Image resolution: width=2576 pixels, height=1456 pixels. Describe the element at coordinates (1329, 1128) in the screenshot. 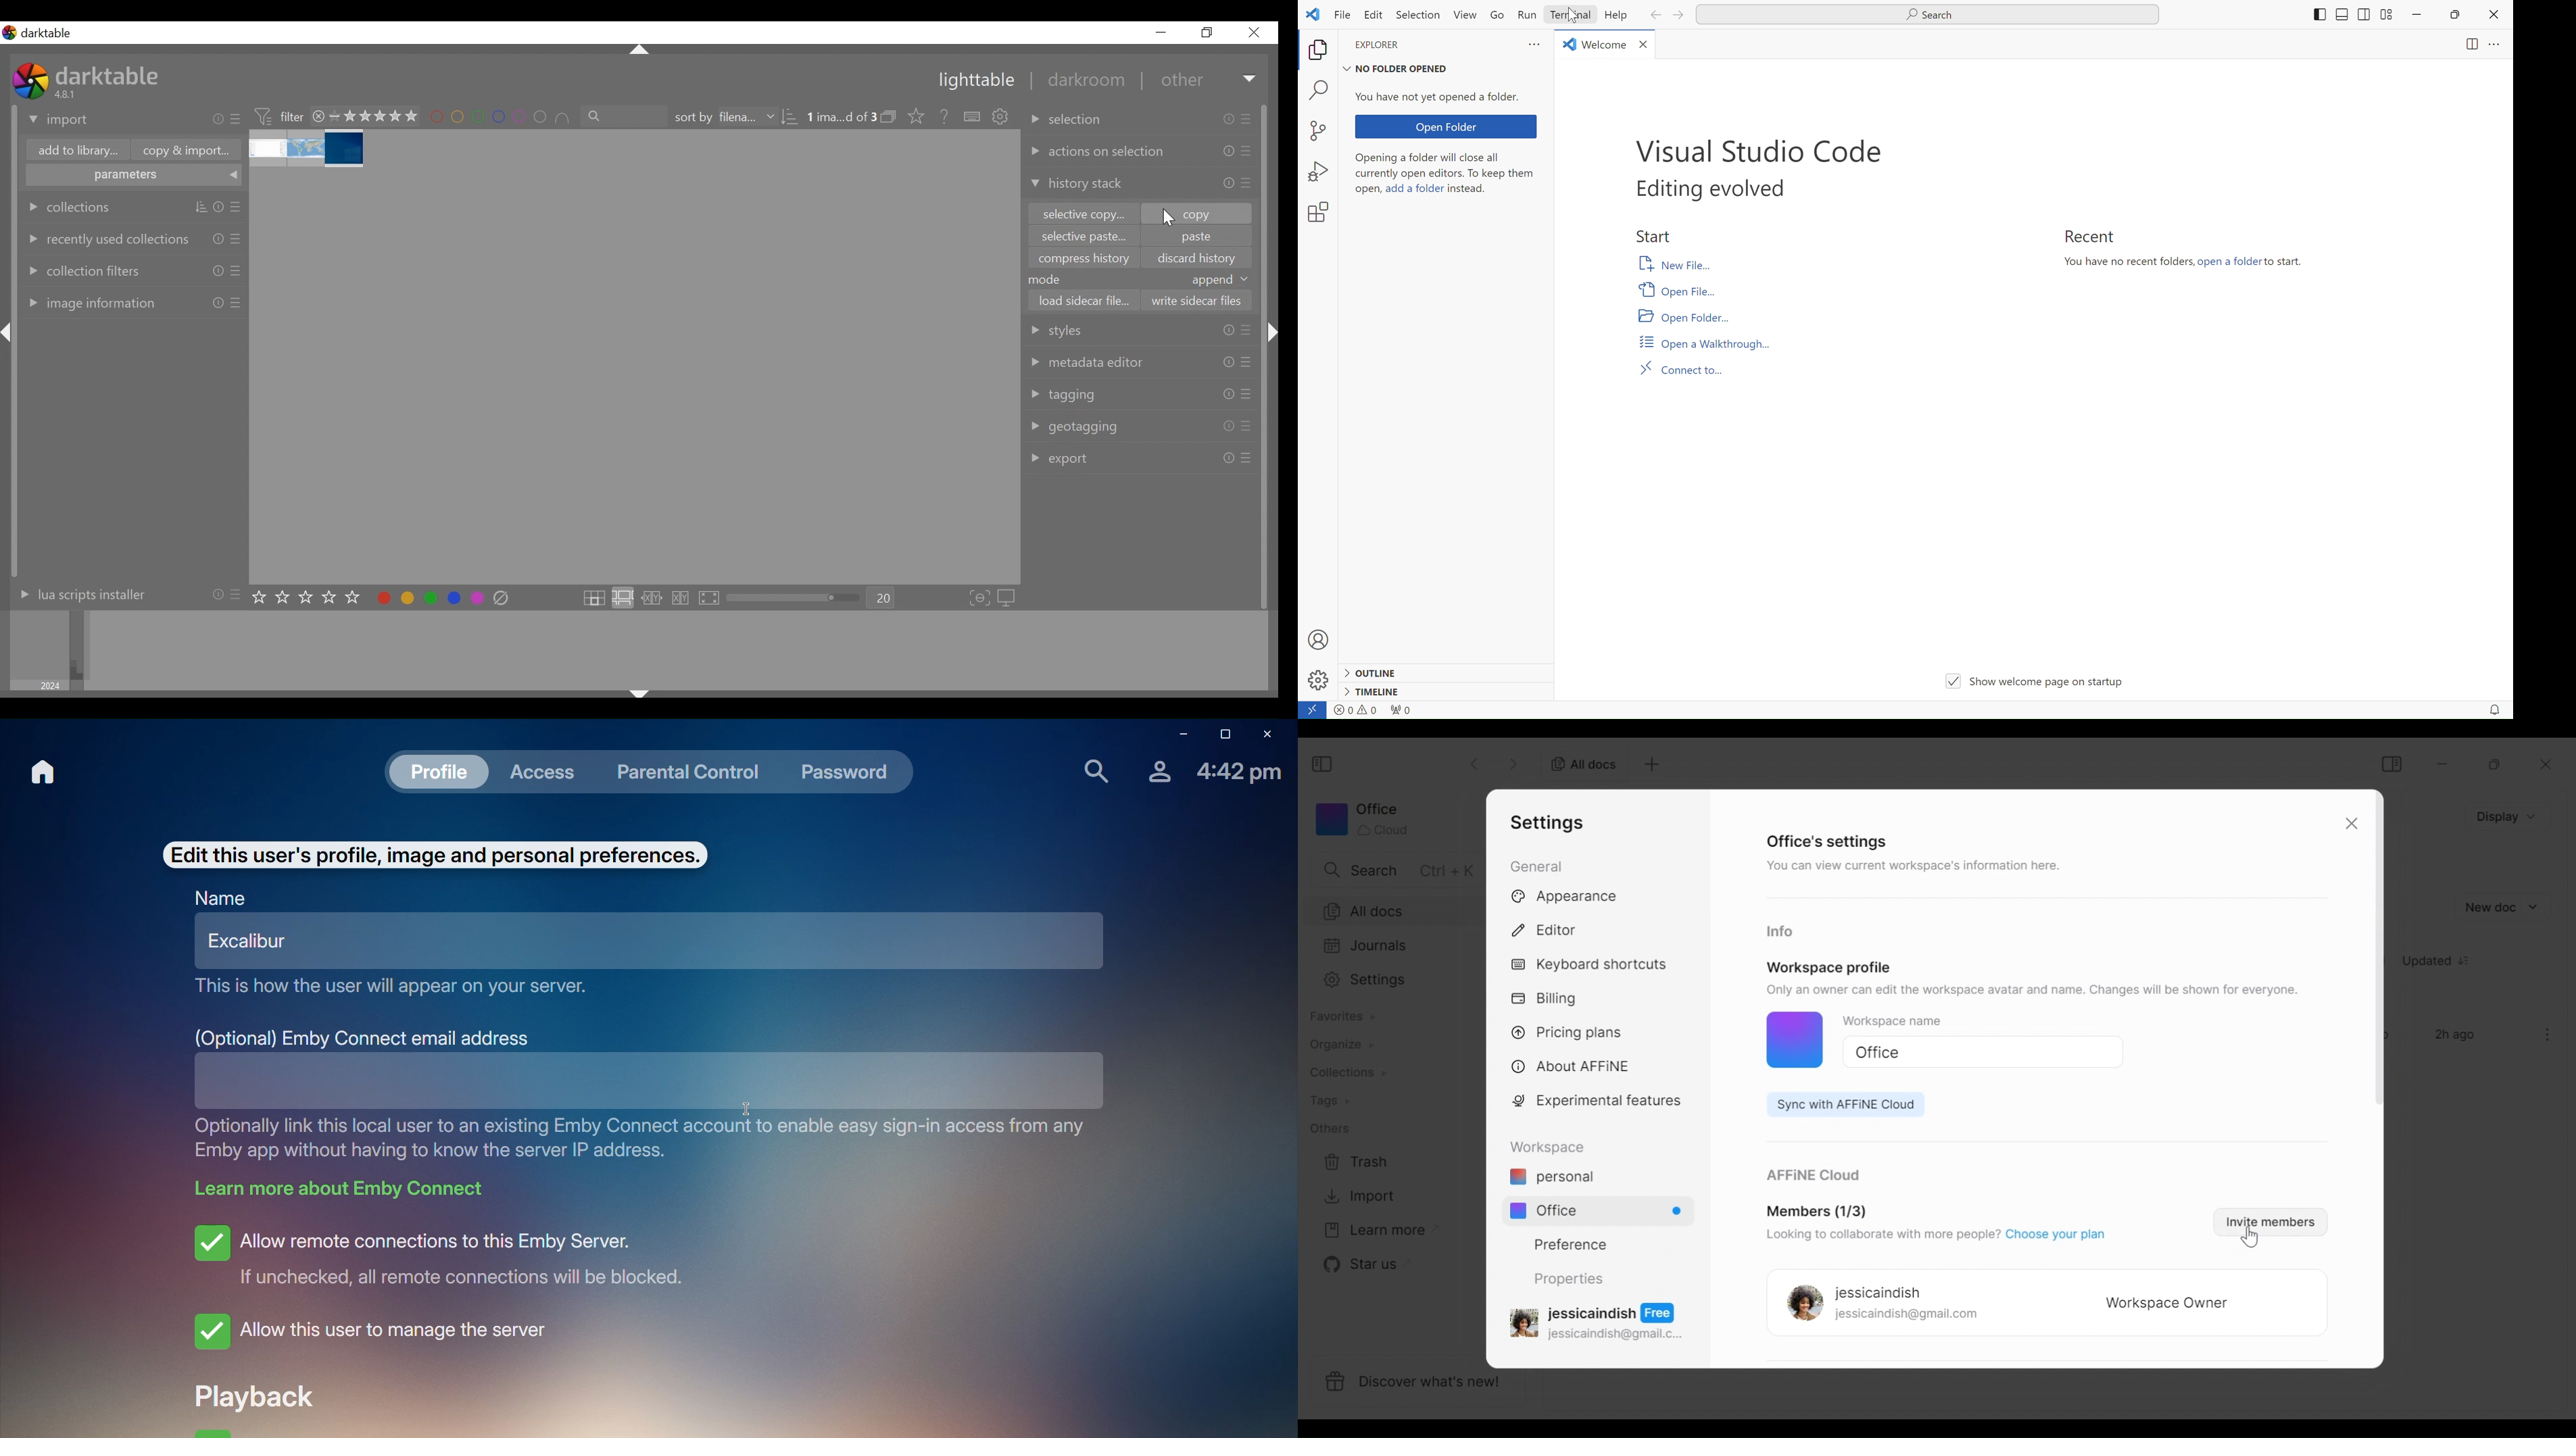

I see `Others` at that location.